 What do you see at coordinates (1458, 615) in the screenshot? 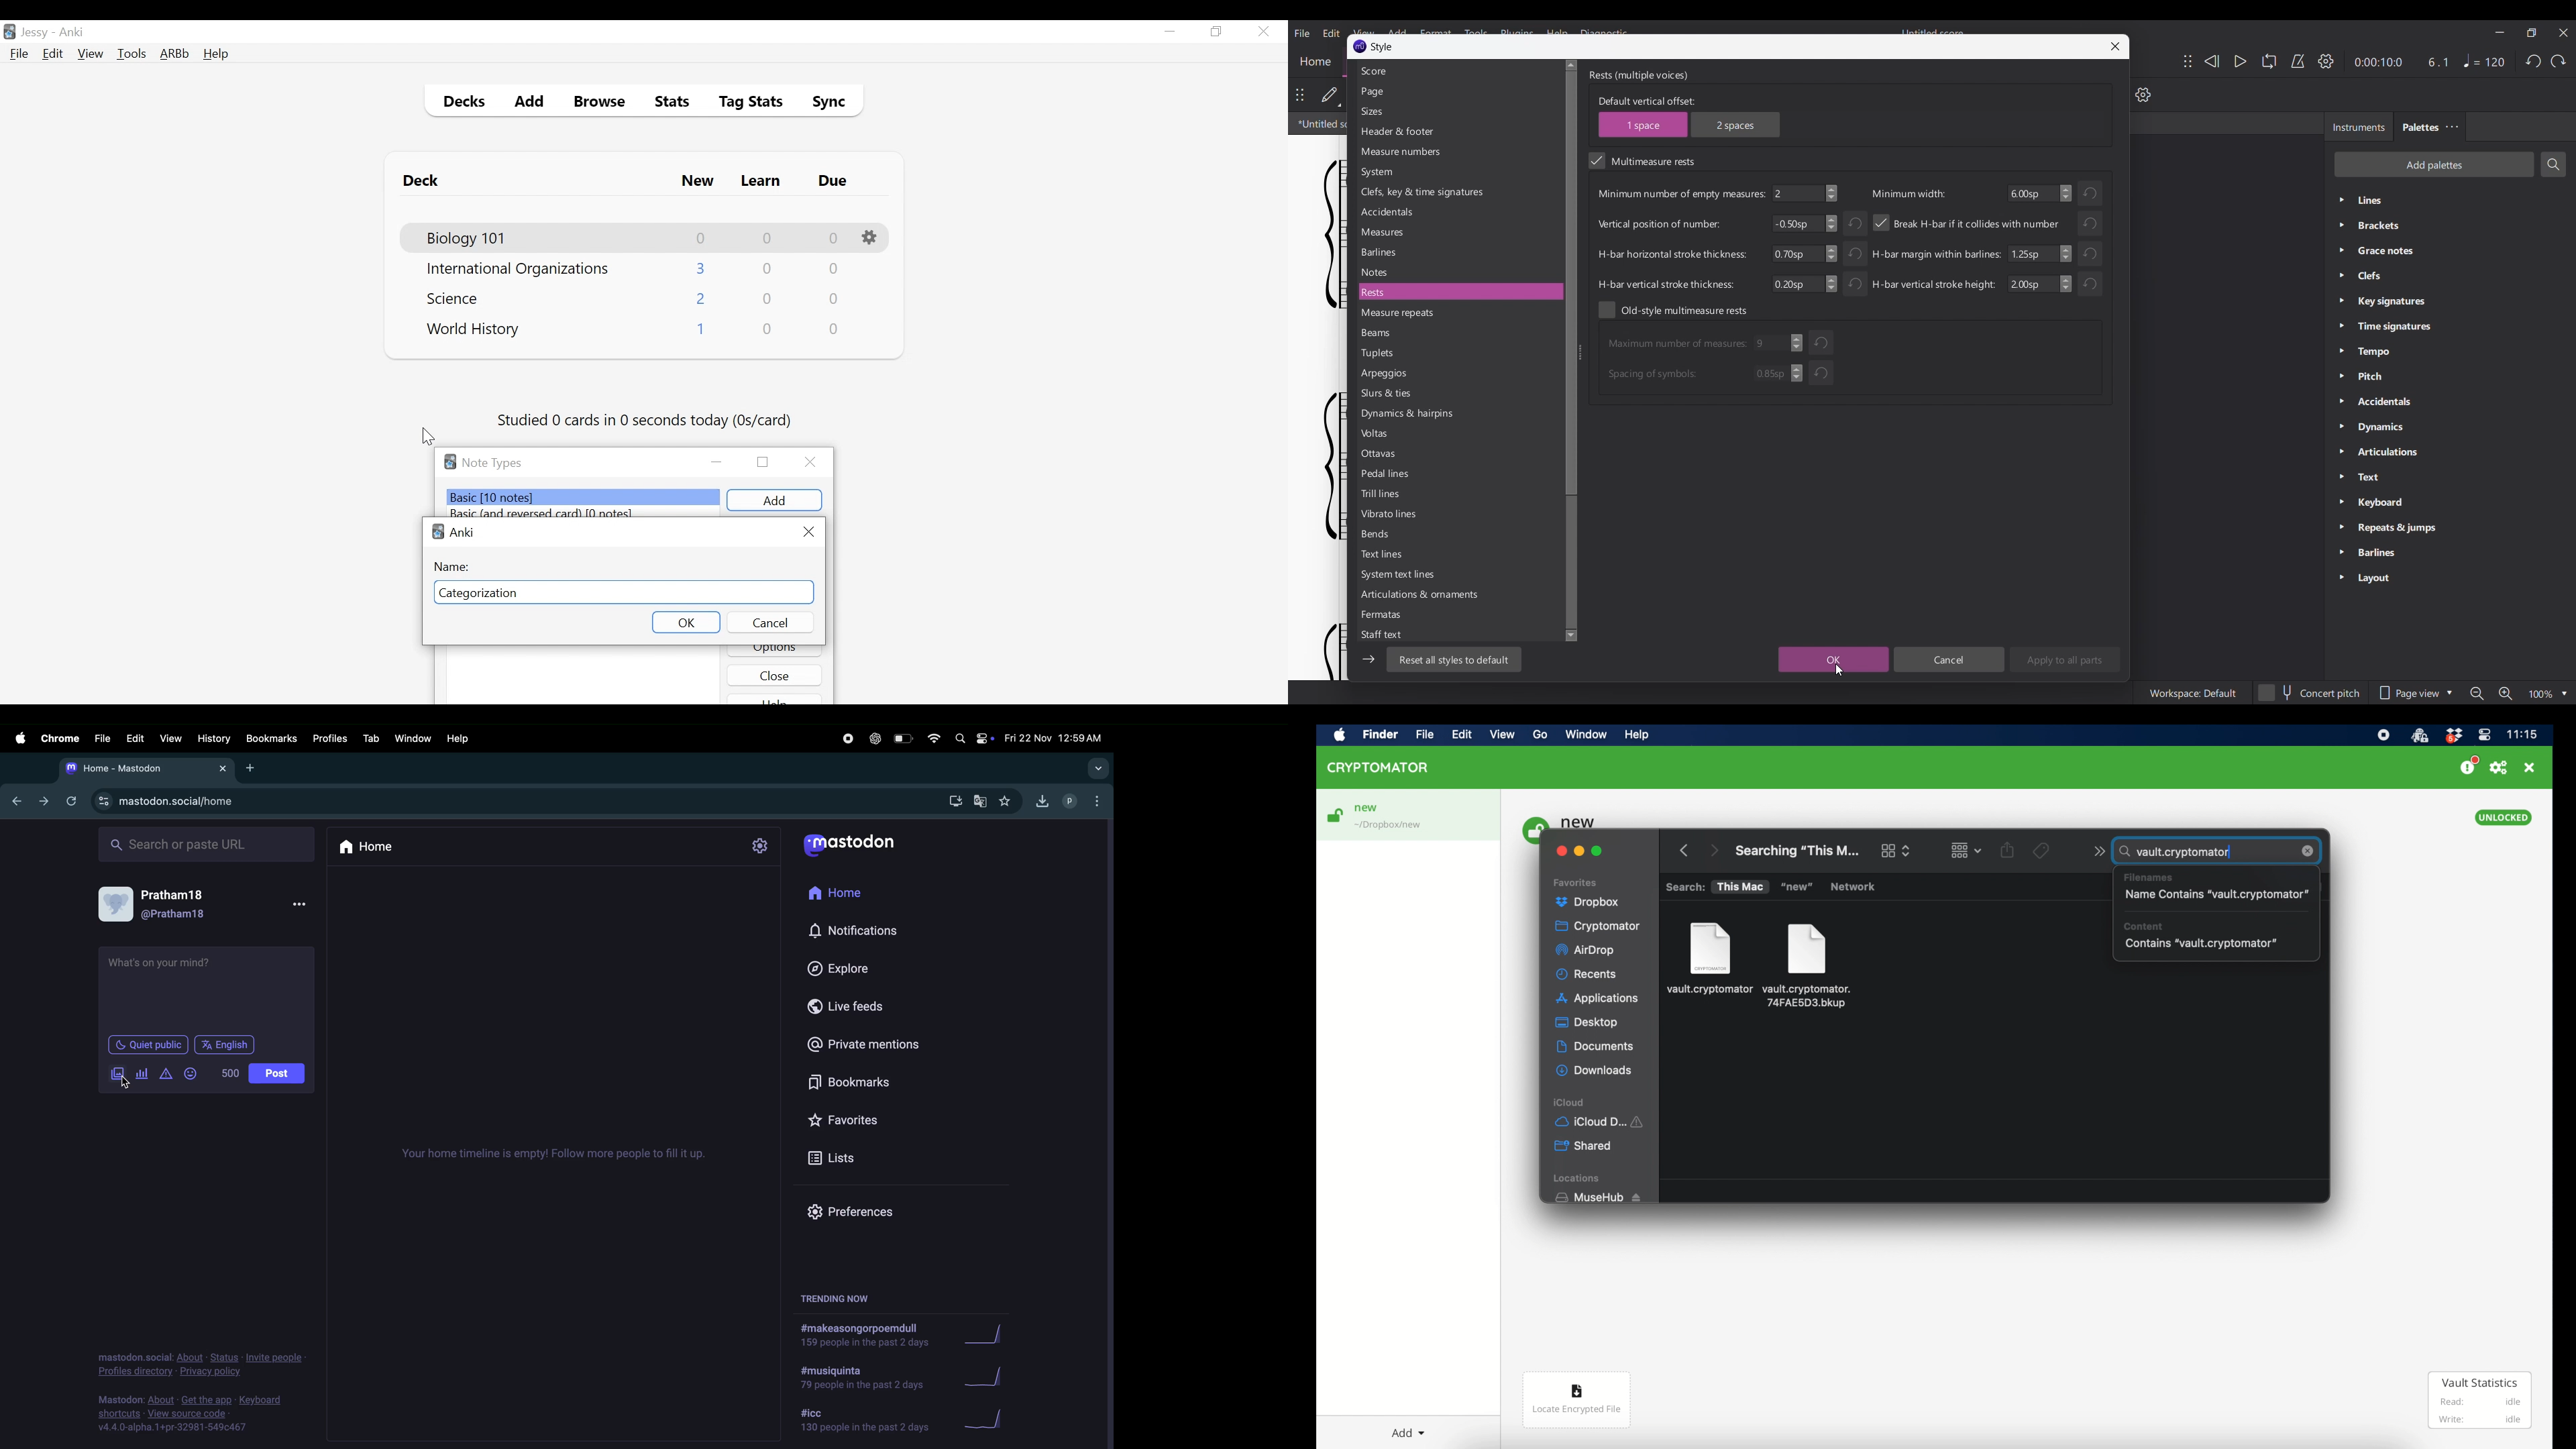
I see `Fermatas` at bounding box center [1458, 615].